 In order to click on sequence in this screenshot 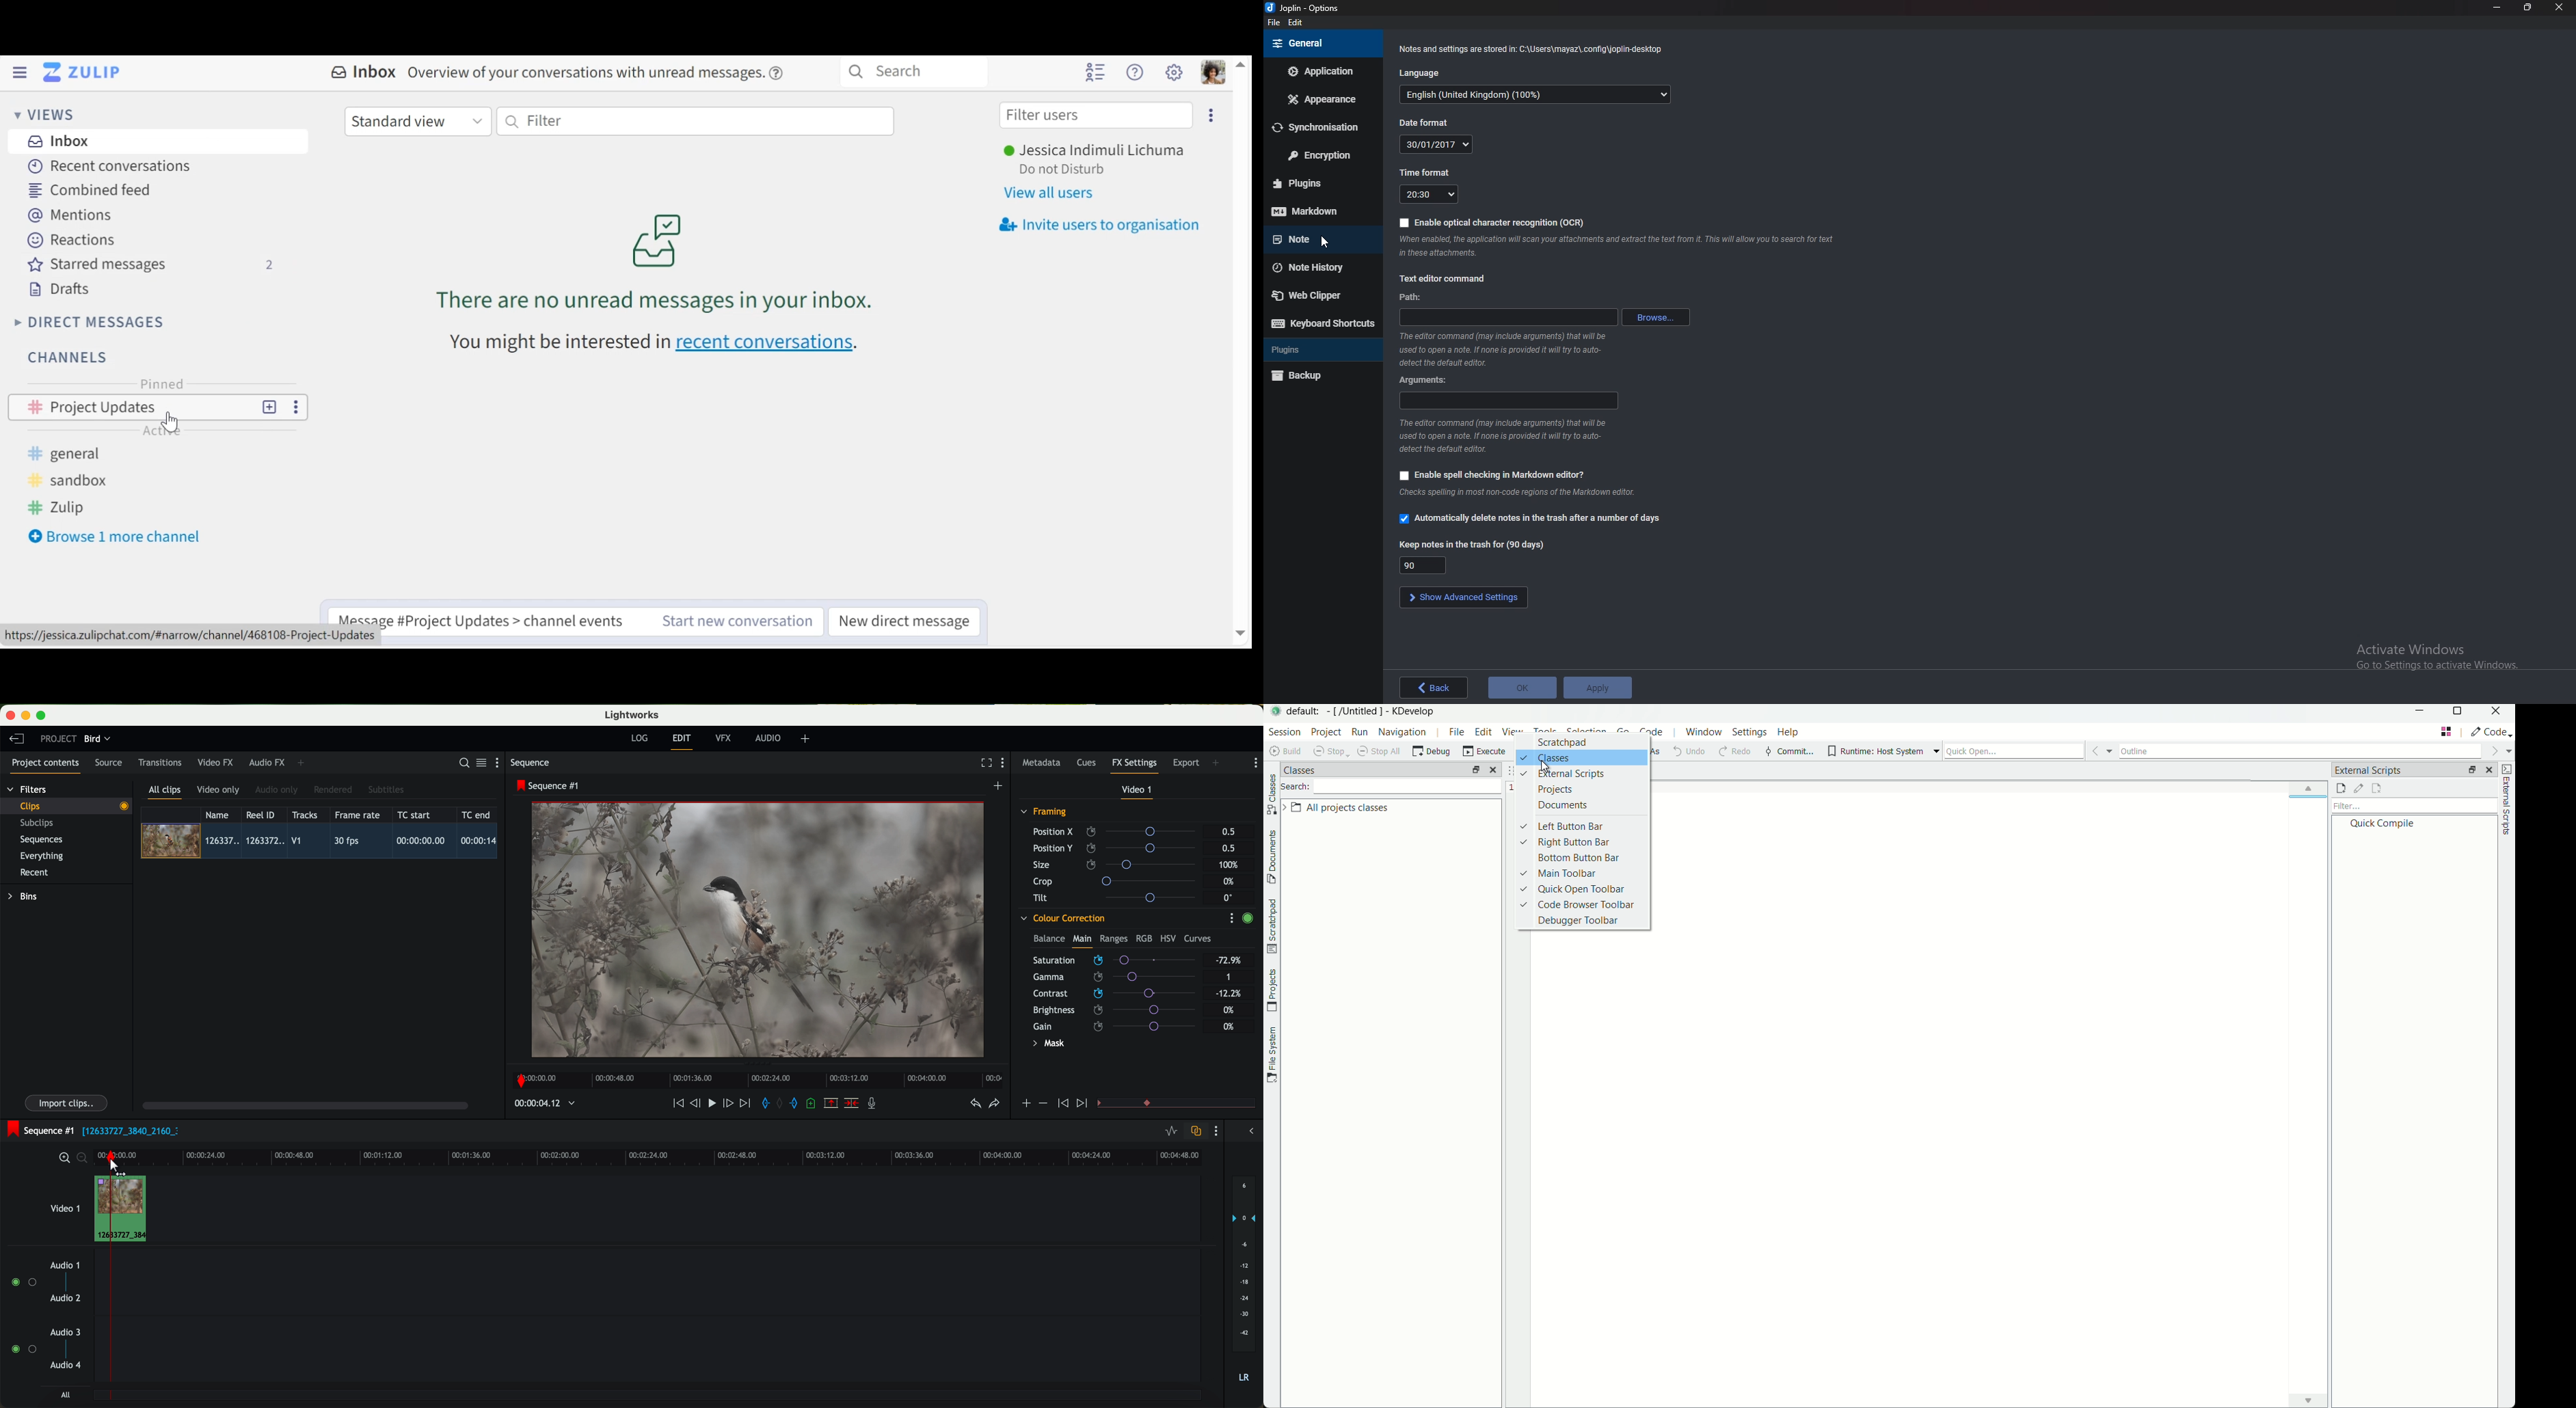, I will do `click(530, 763)`.